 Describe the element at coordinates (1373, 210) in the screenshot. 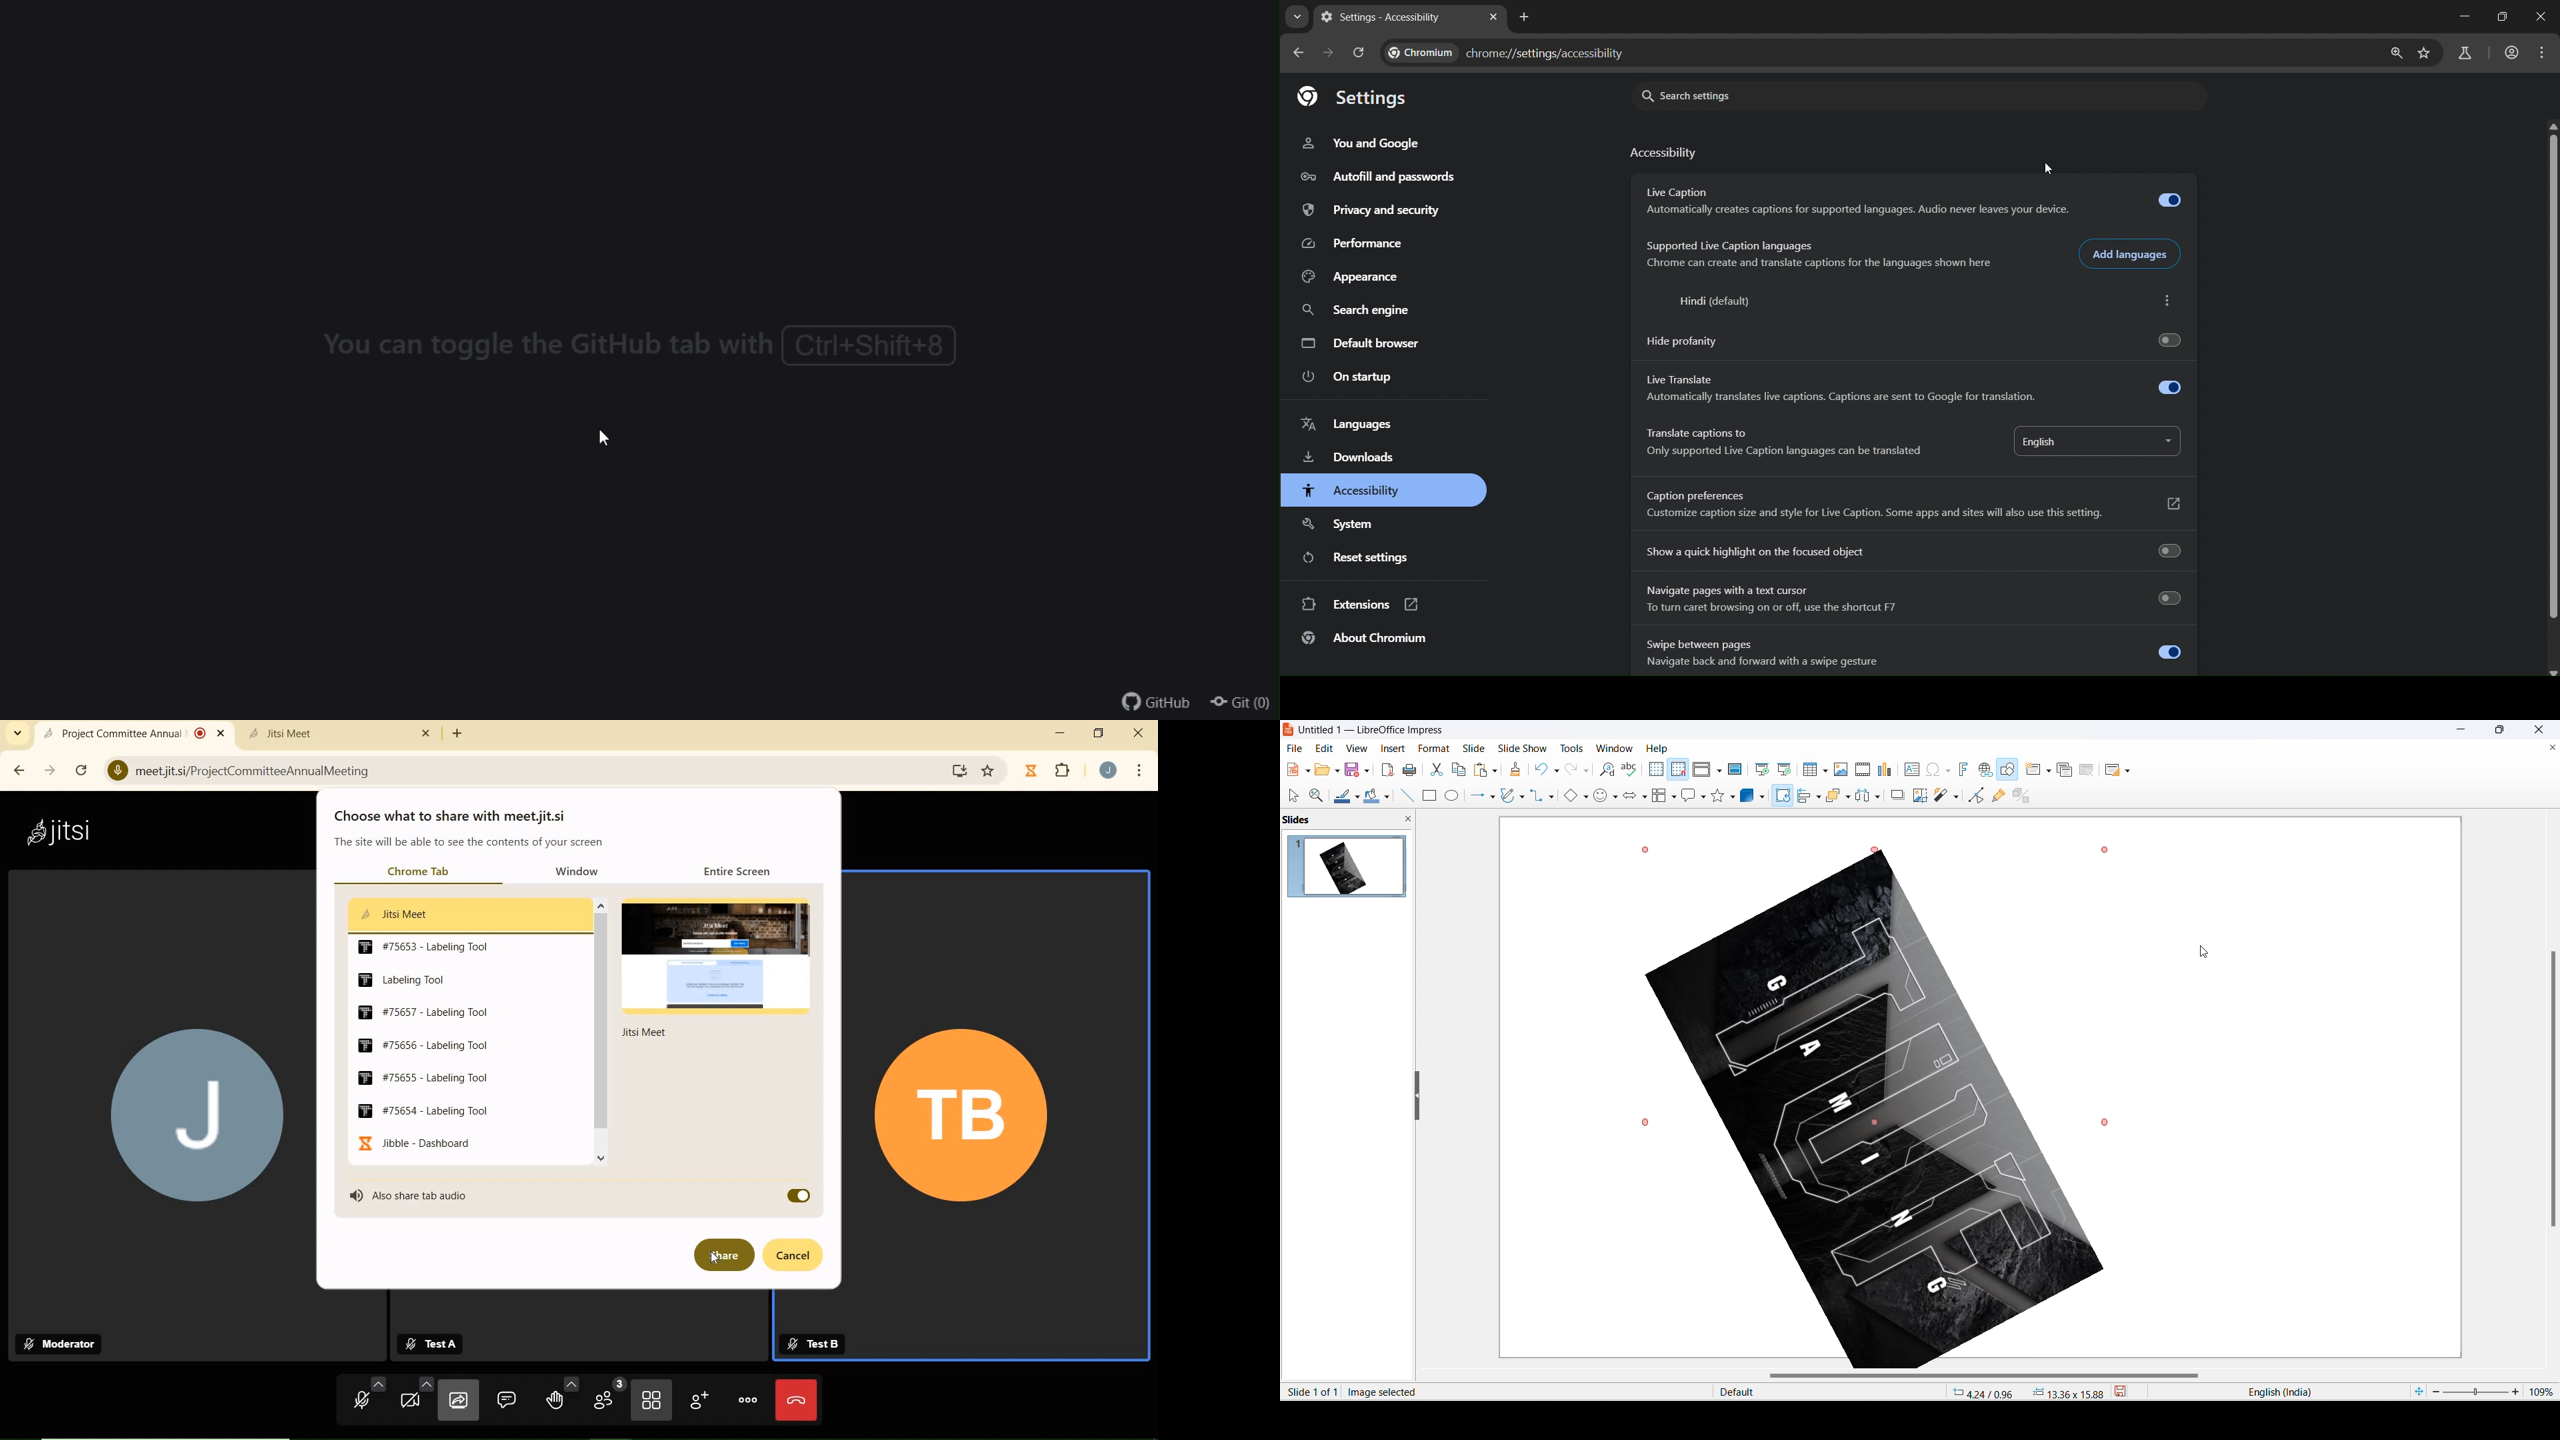

I see `privacy and security` at that location.